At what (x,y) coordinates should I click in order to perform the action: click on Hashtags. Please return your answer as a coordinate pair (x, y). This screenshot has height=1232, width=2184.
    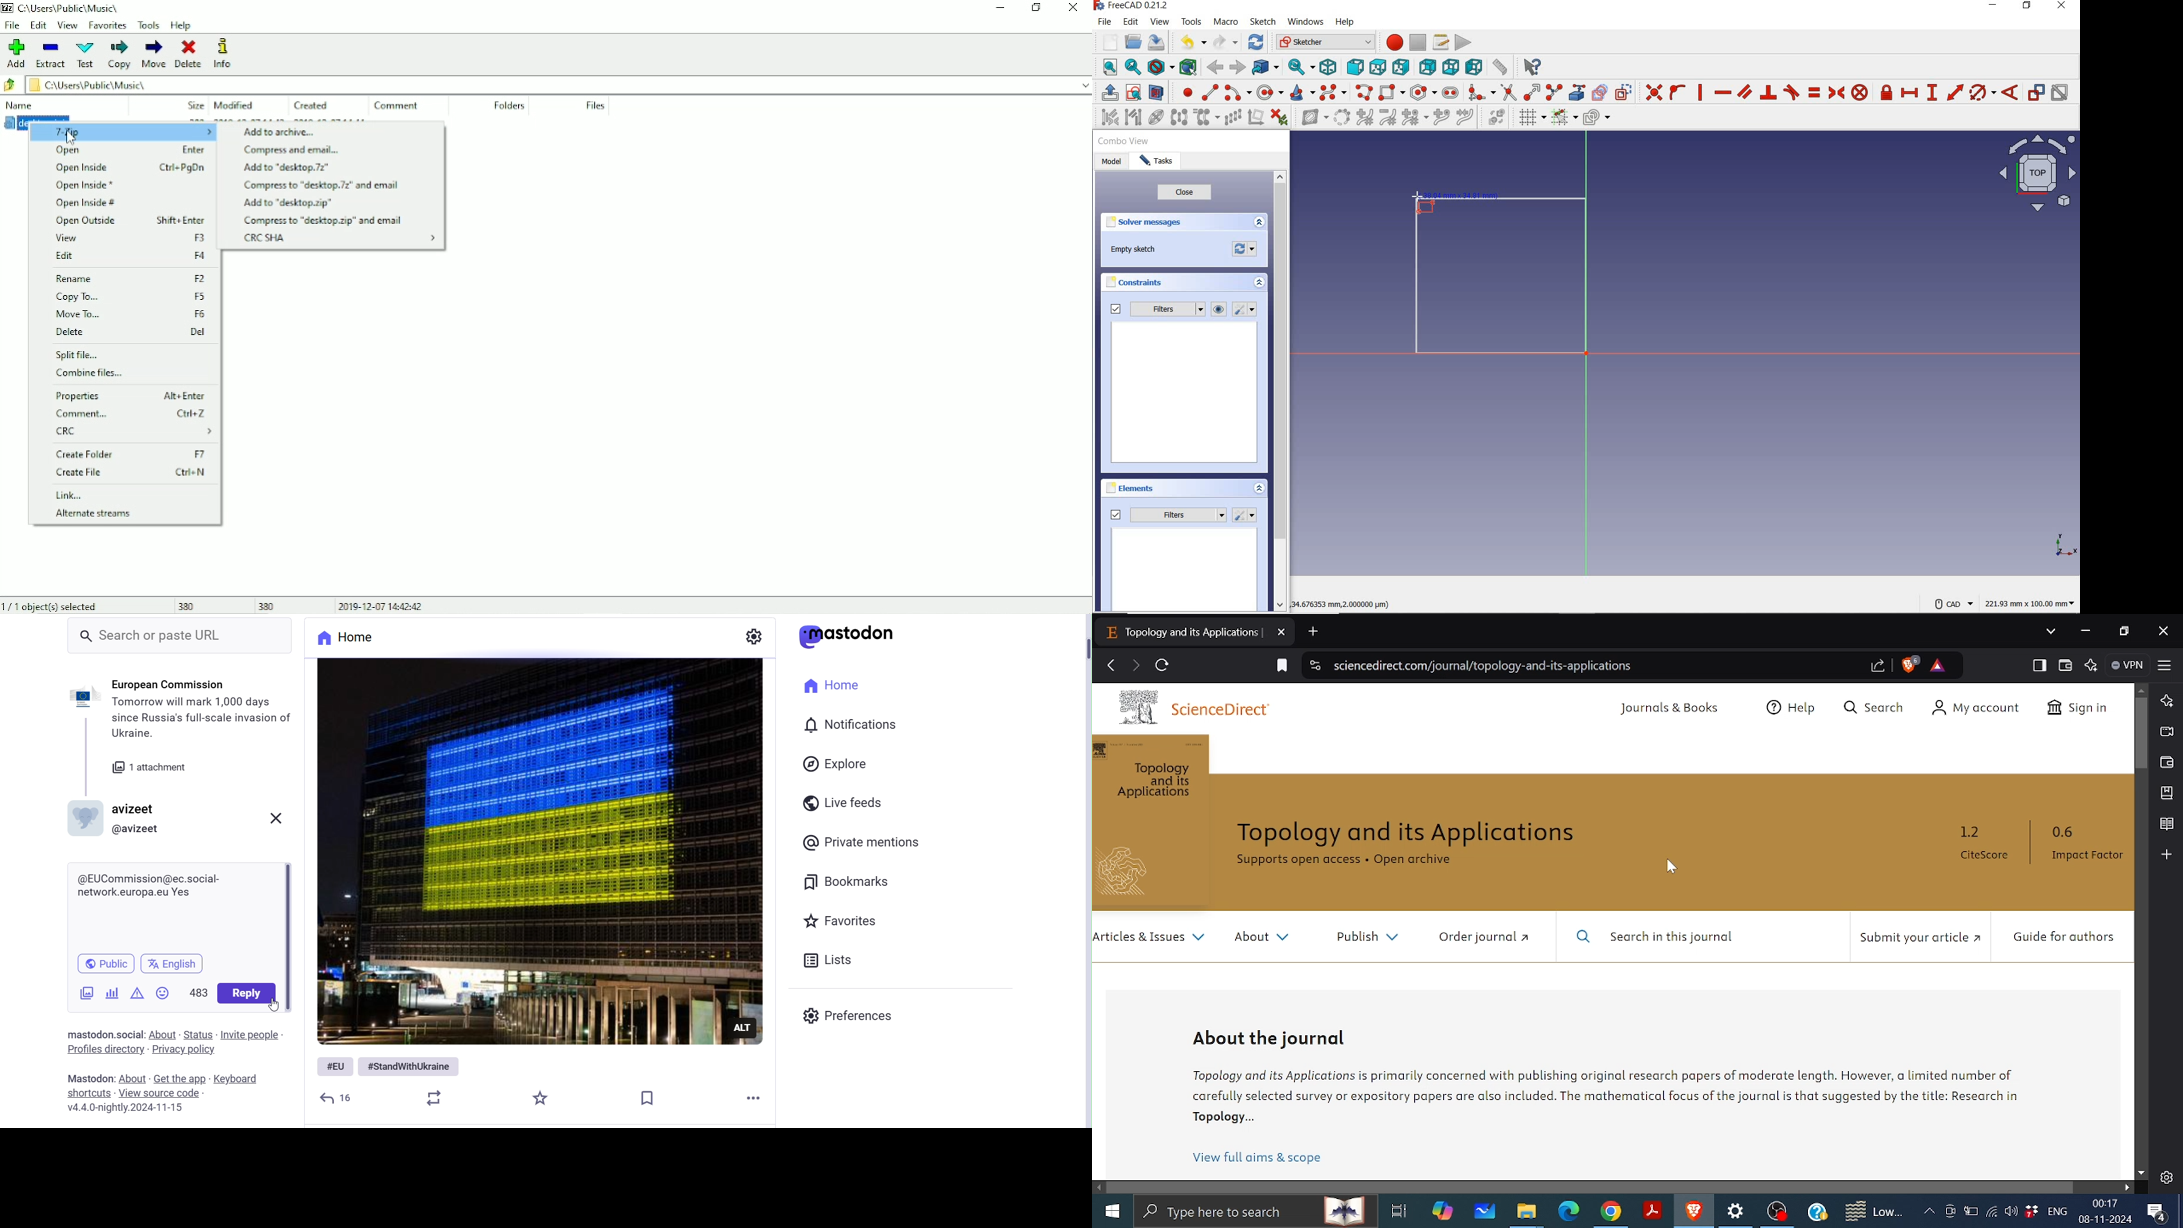
    Looking at the image, I should click on (389, 1066).